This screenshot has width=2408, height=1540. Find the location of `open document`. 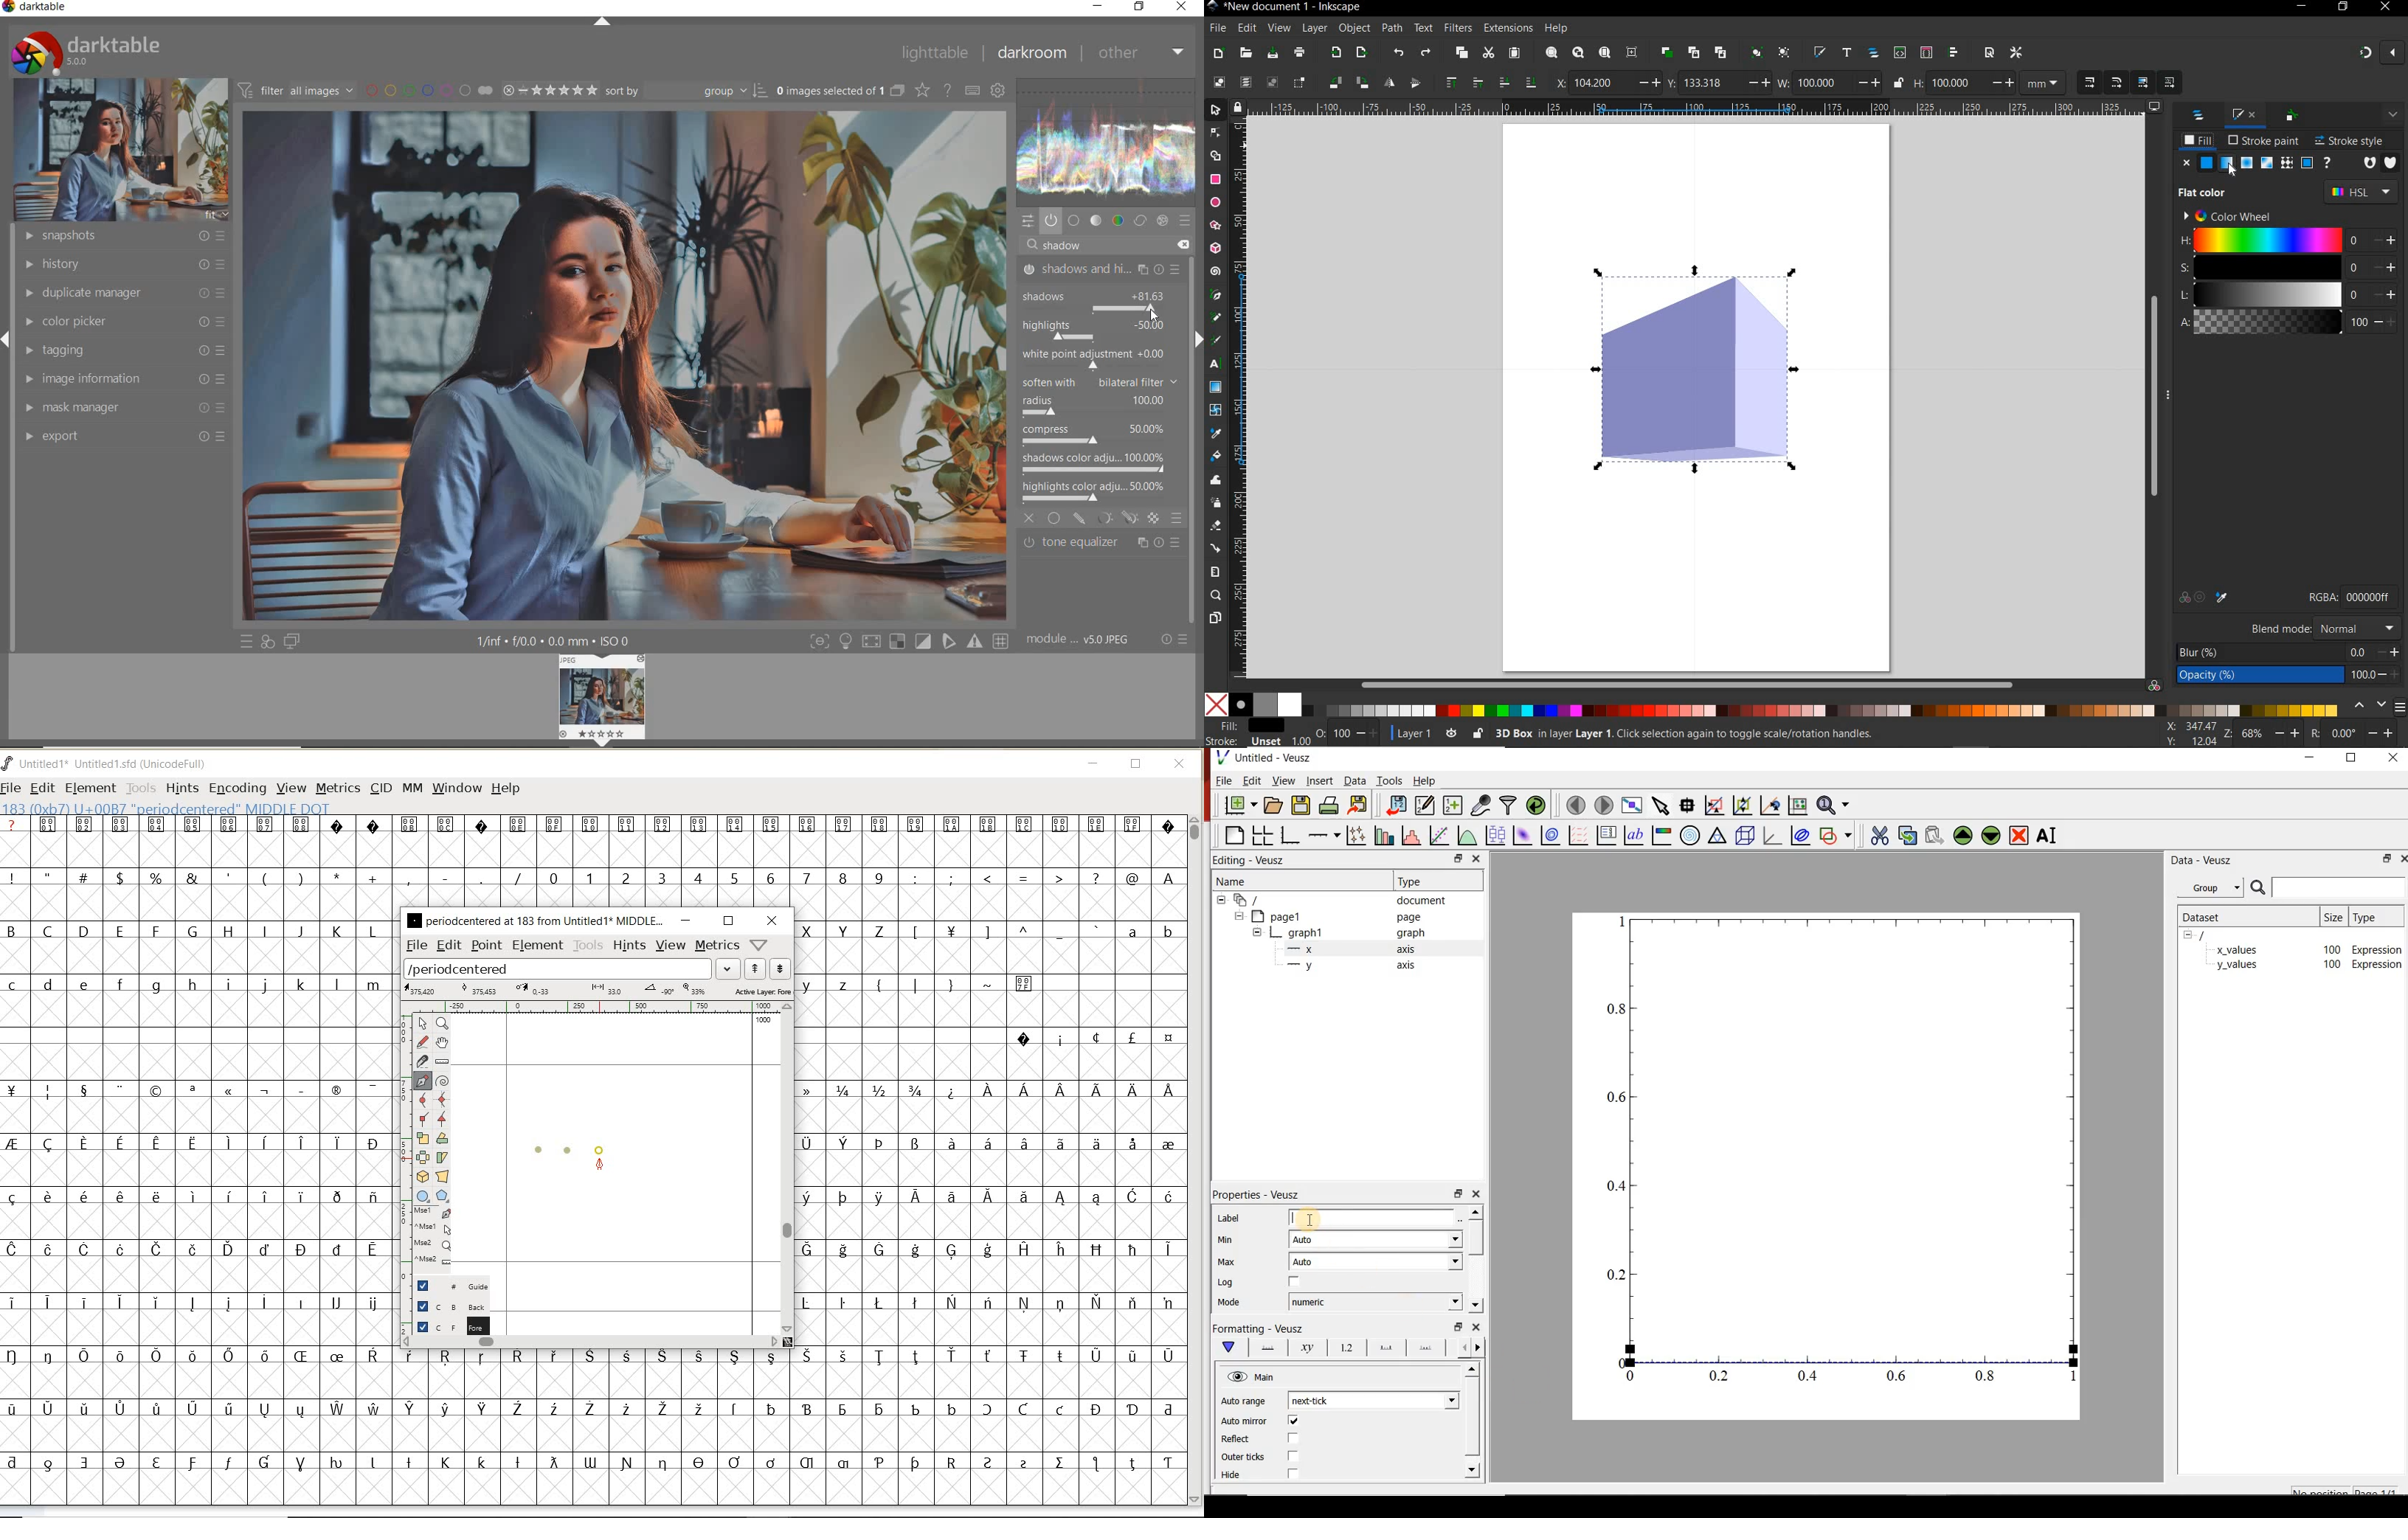

open document is located at coordinates (1274, 805).